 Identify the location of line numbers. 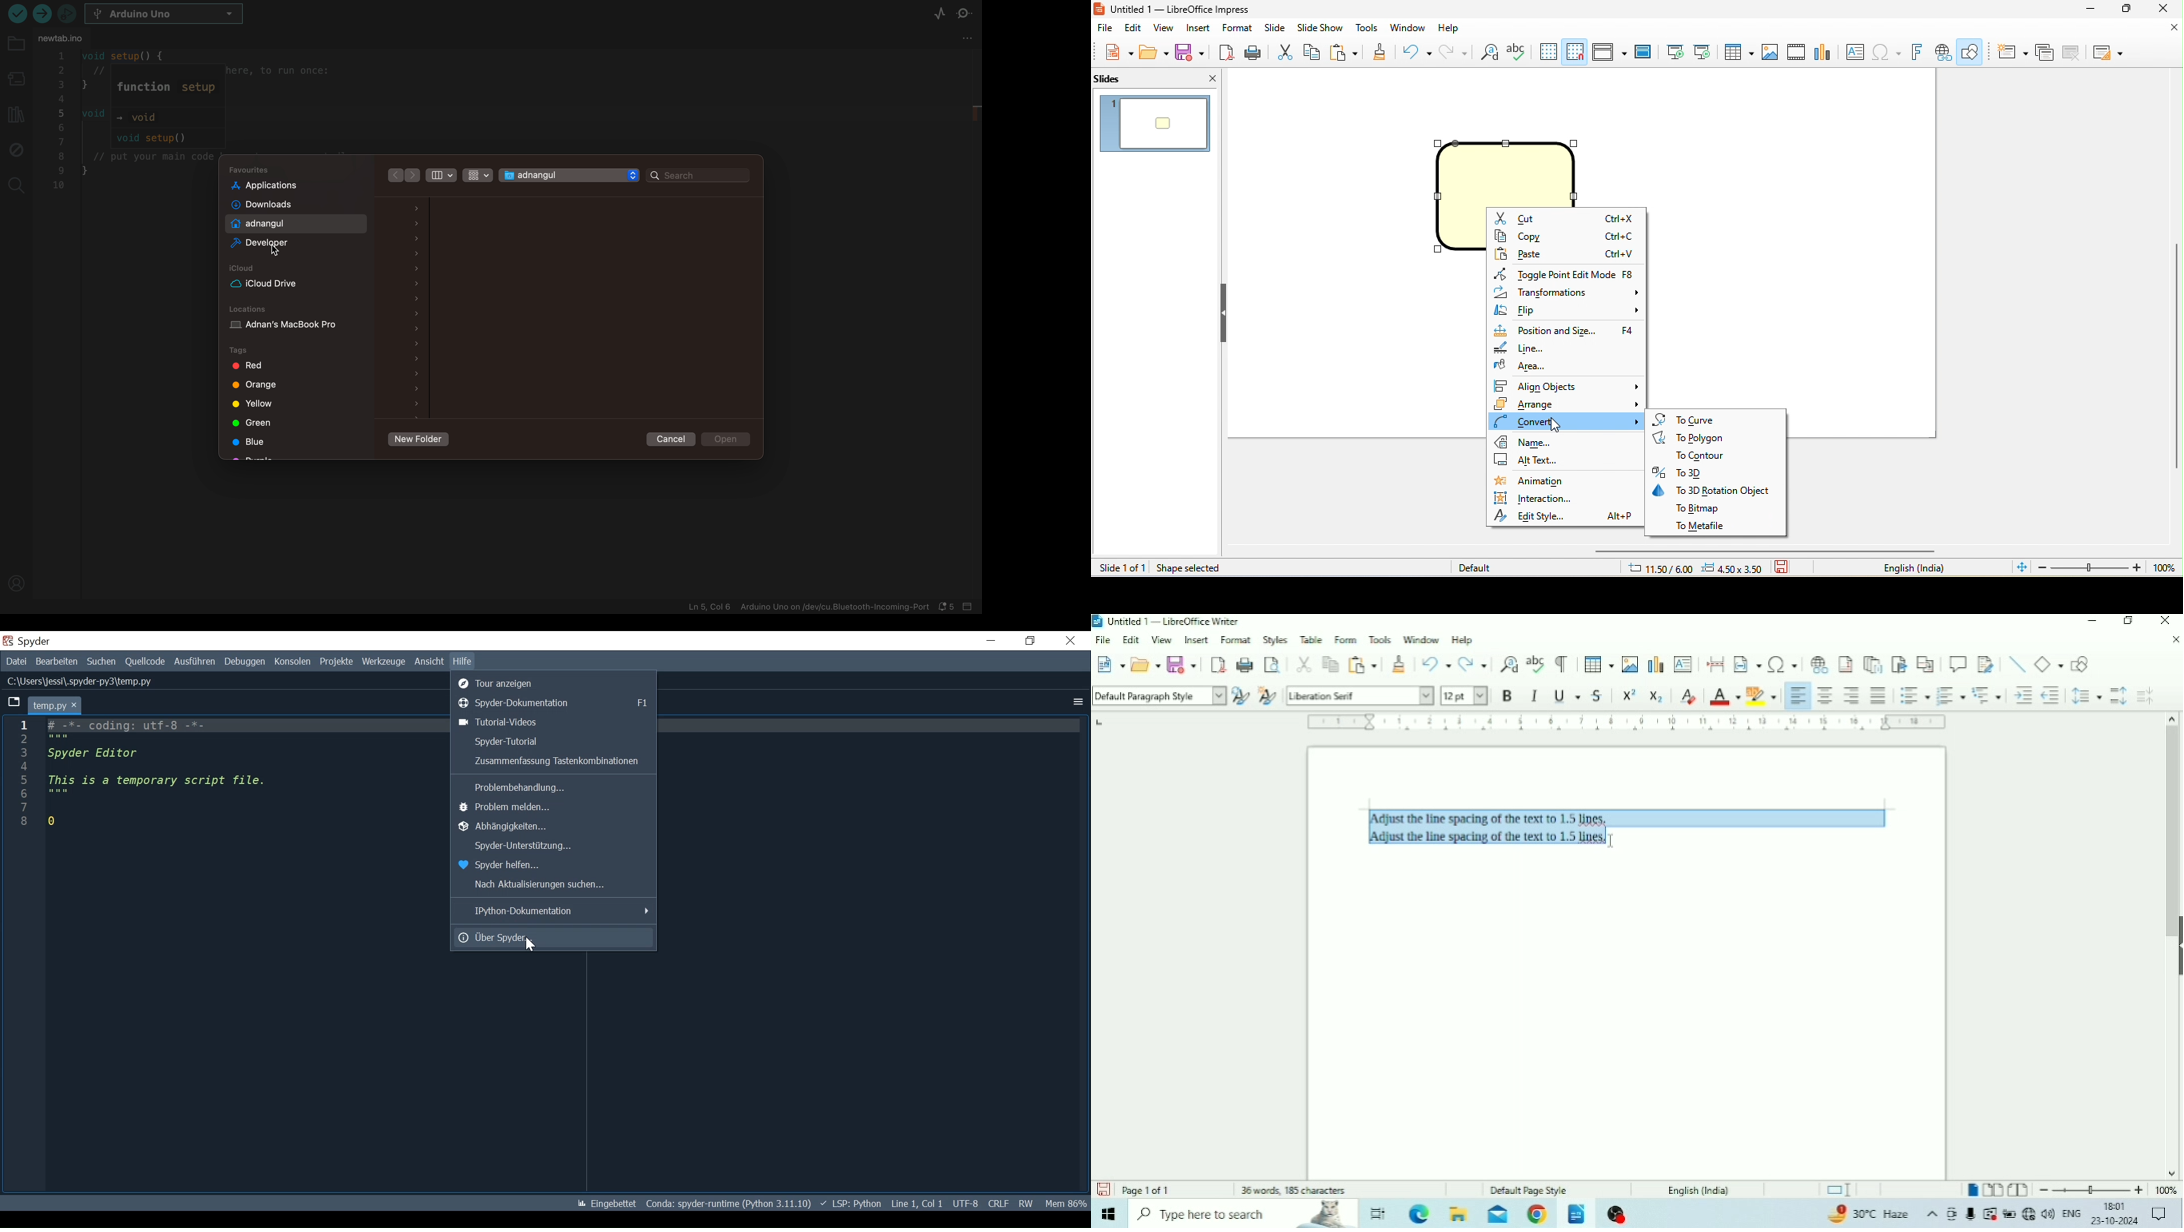
(22, 776).